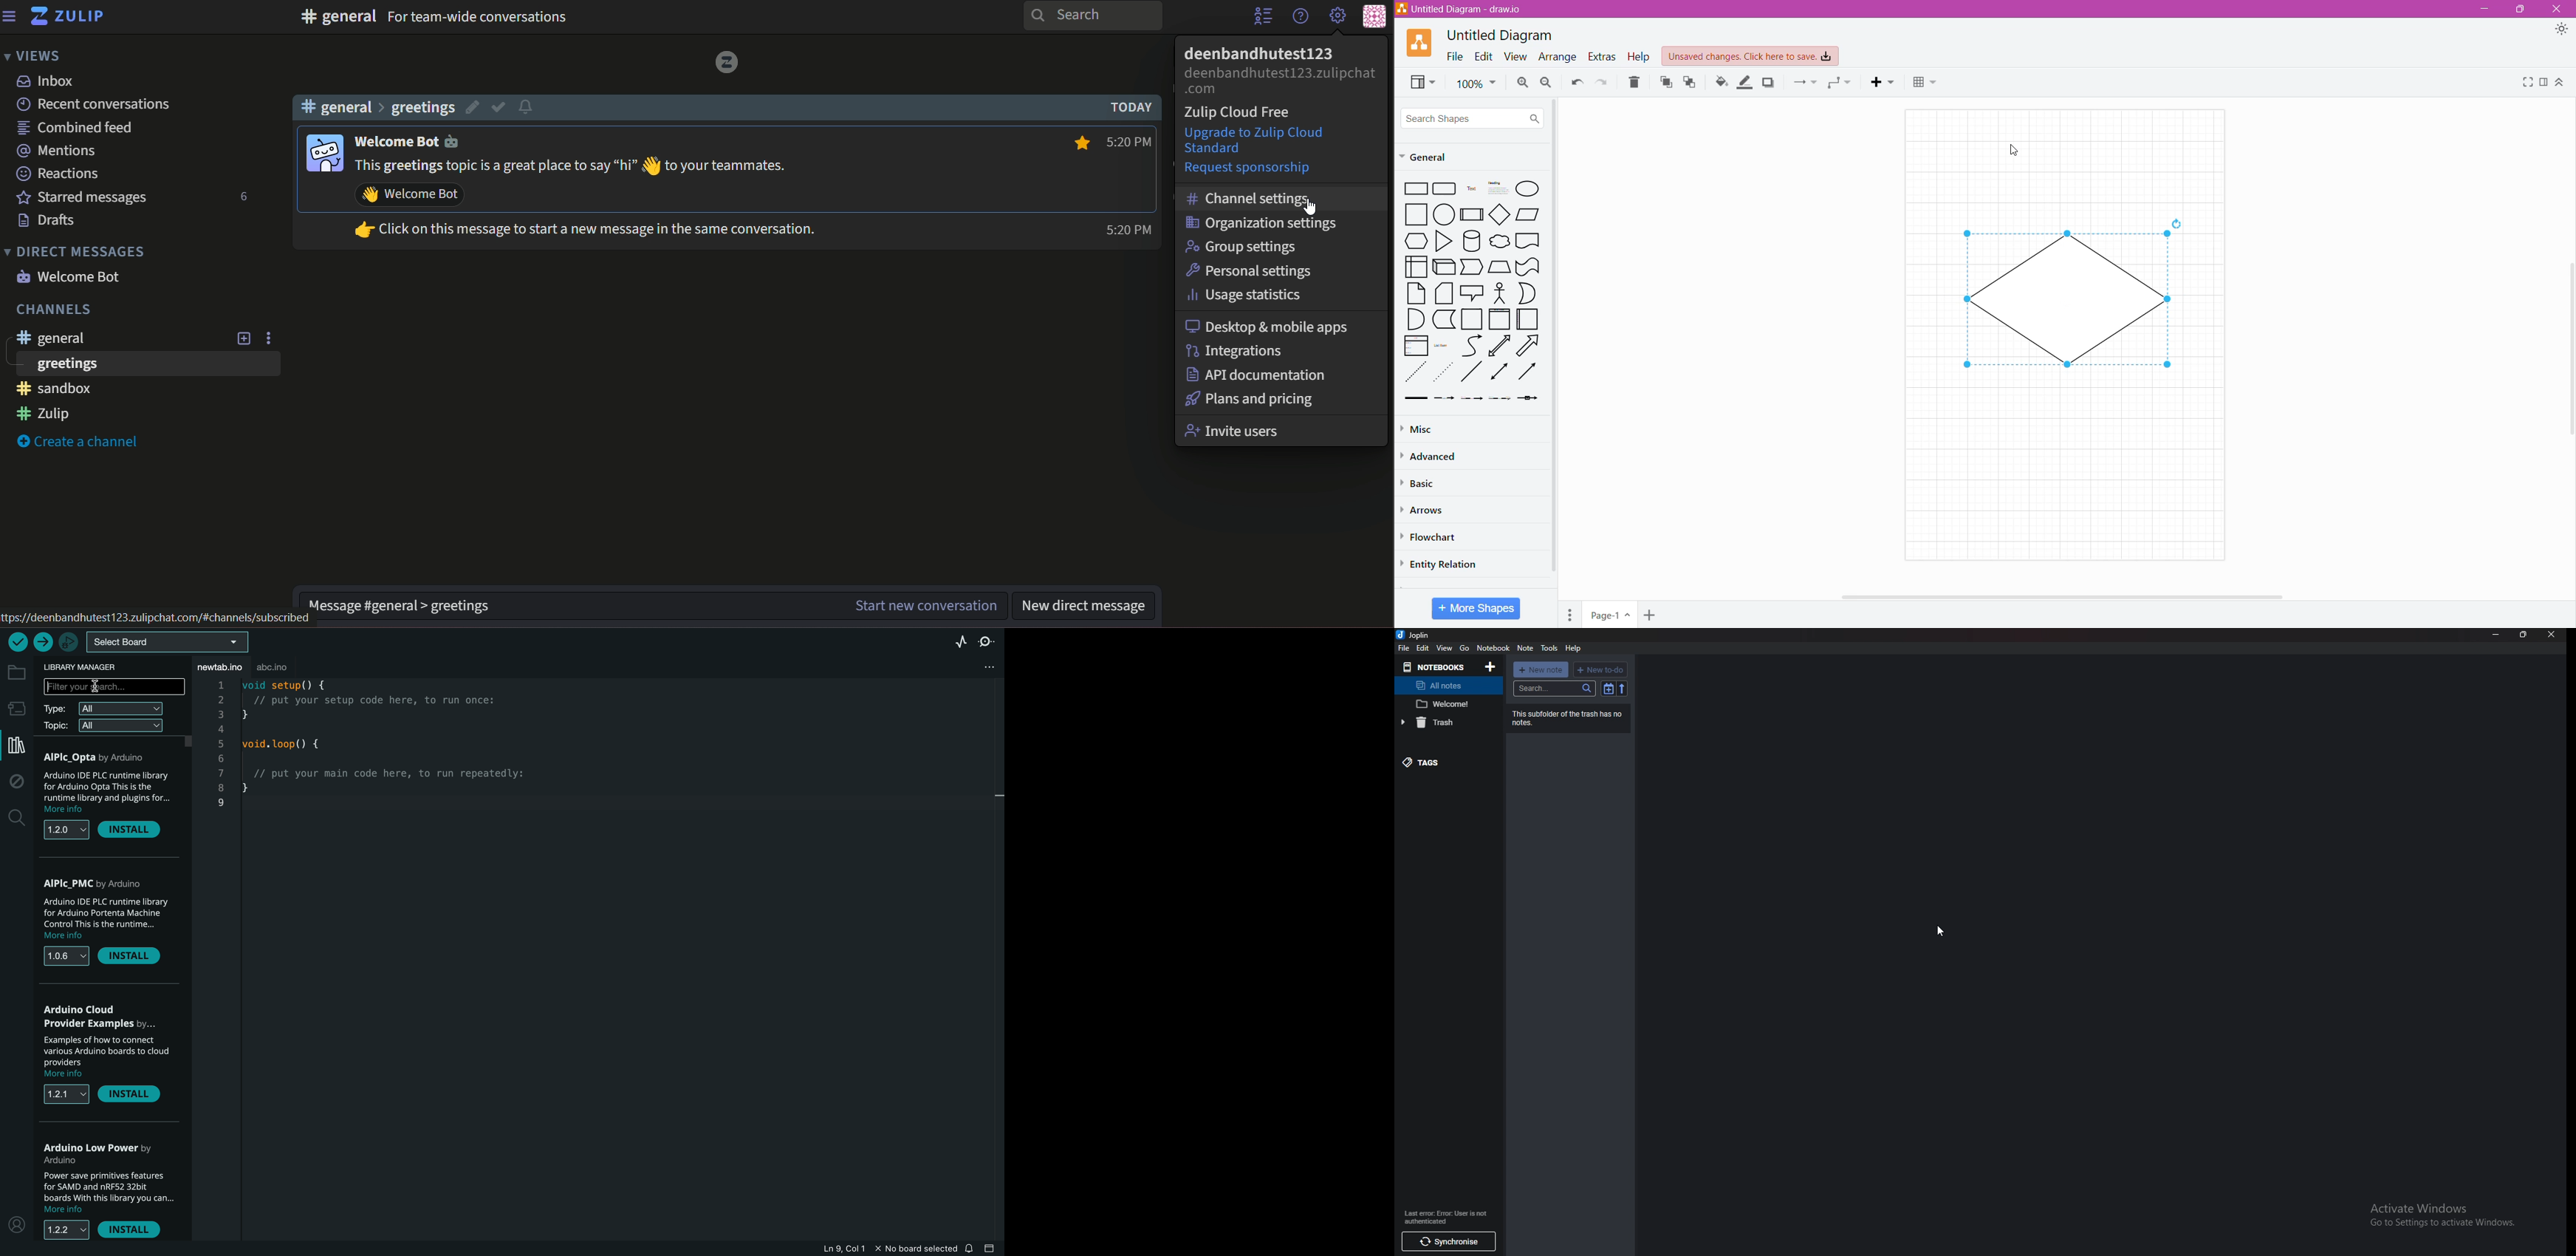  What do you see at coordinates (1751, 56) in the screenshot?
I see `Unsaved Changes. Click here to save` at bounding box center [1751, 56].